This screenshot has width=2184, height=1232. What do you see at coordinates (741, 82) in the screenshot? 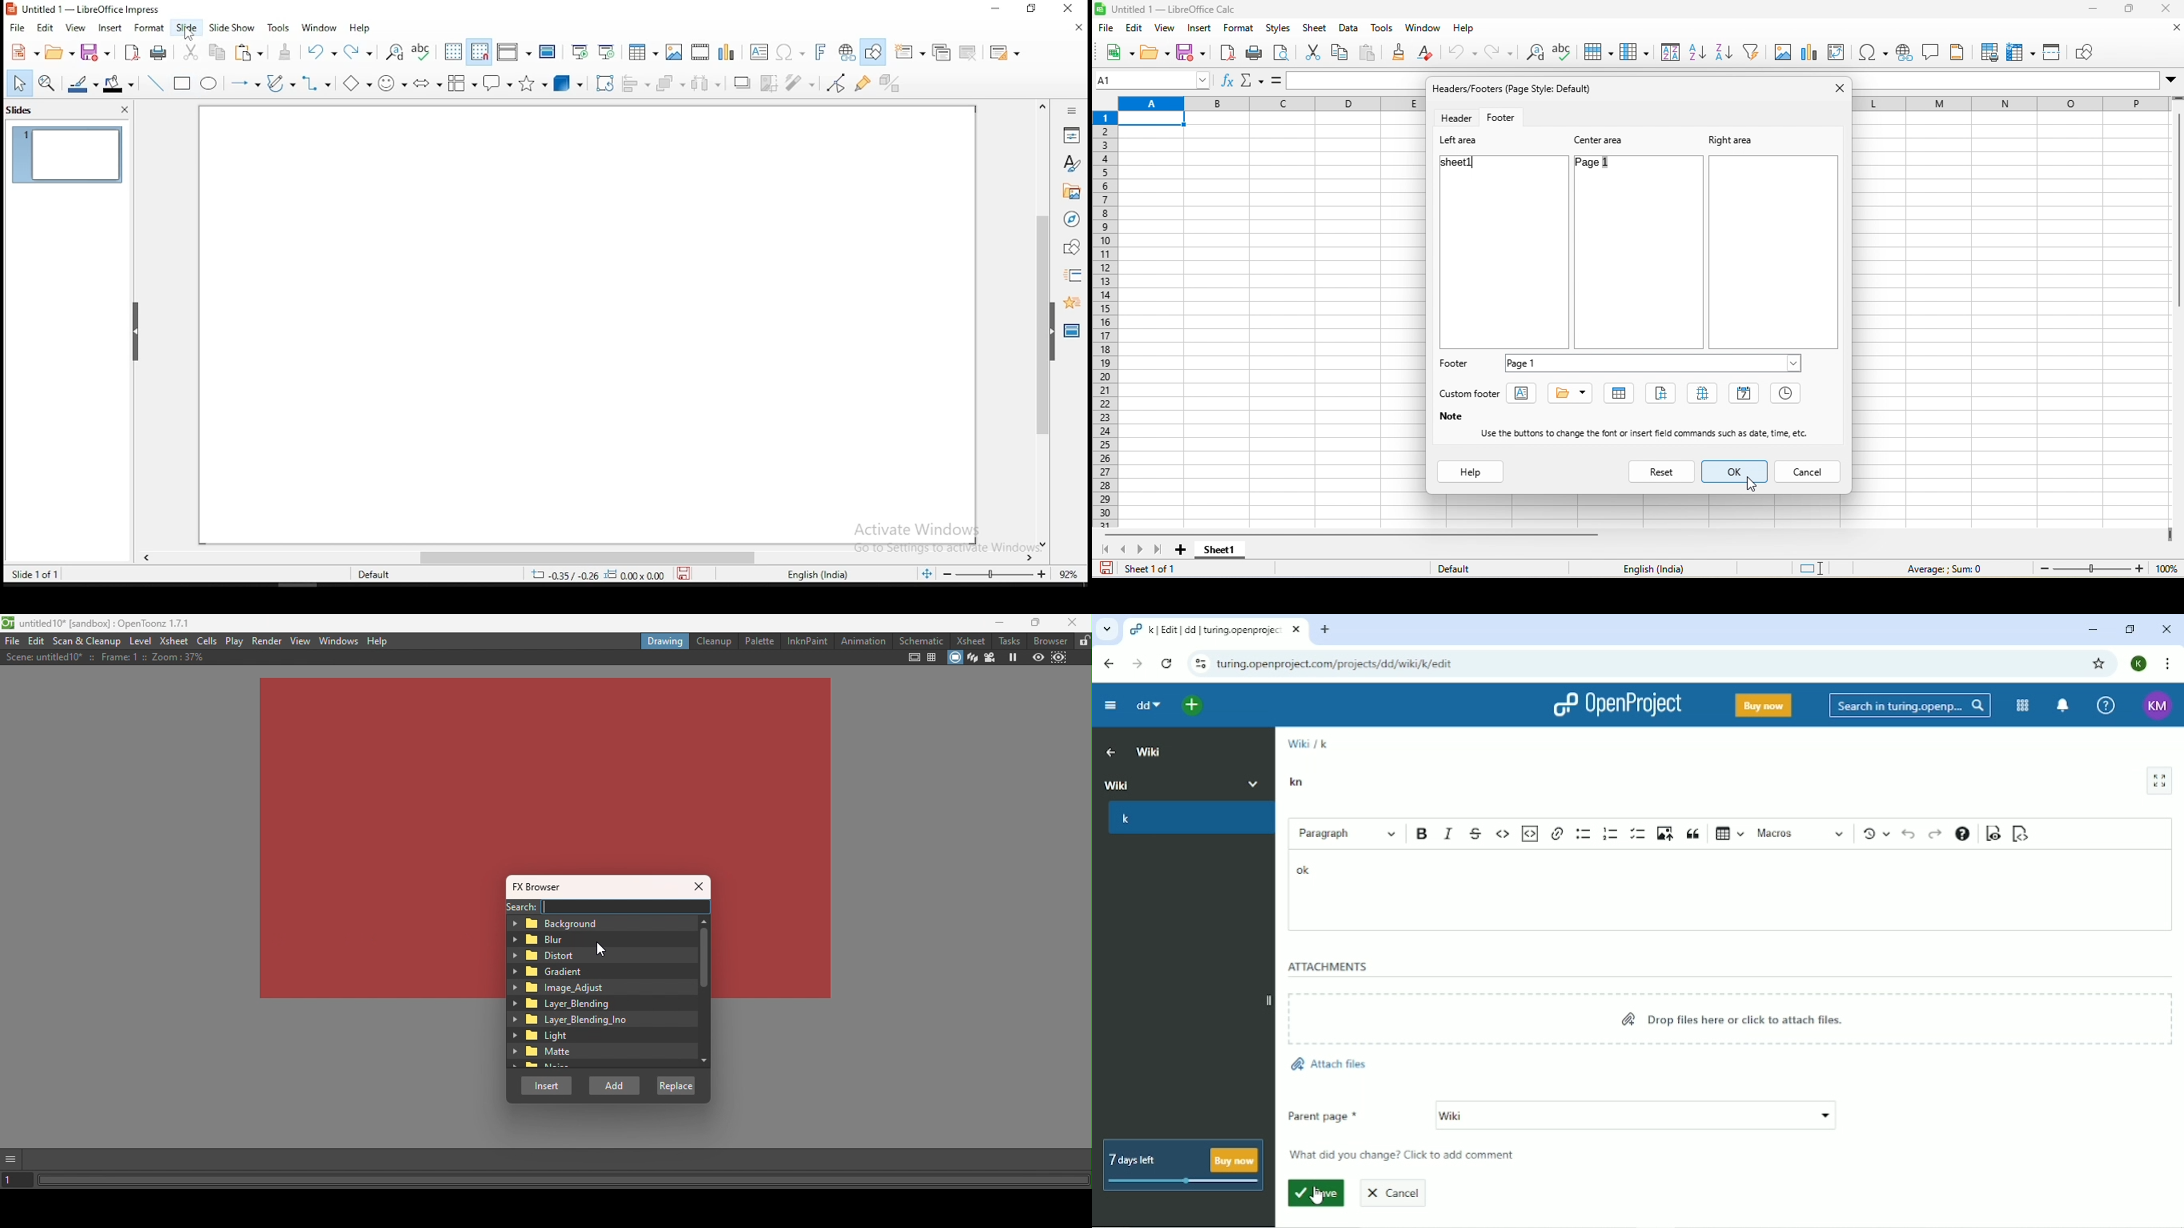
I see `shadow` at bounding box center [741, 82].